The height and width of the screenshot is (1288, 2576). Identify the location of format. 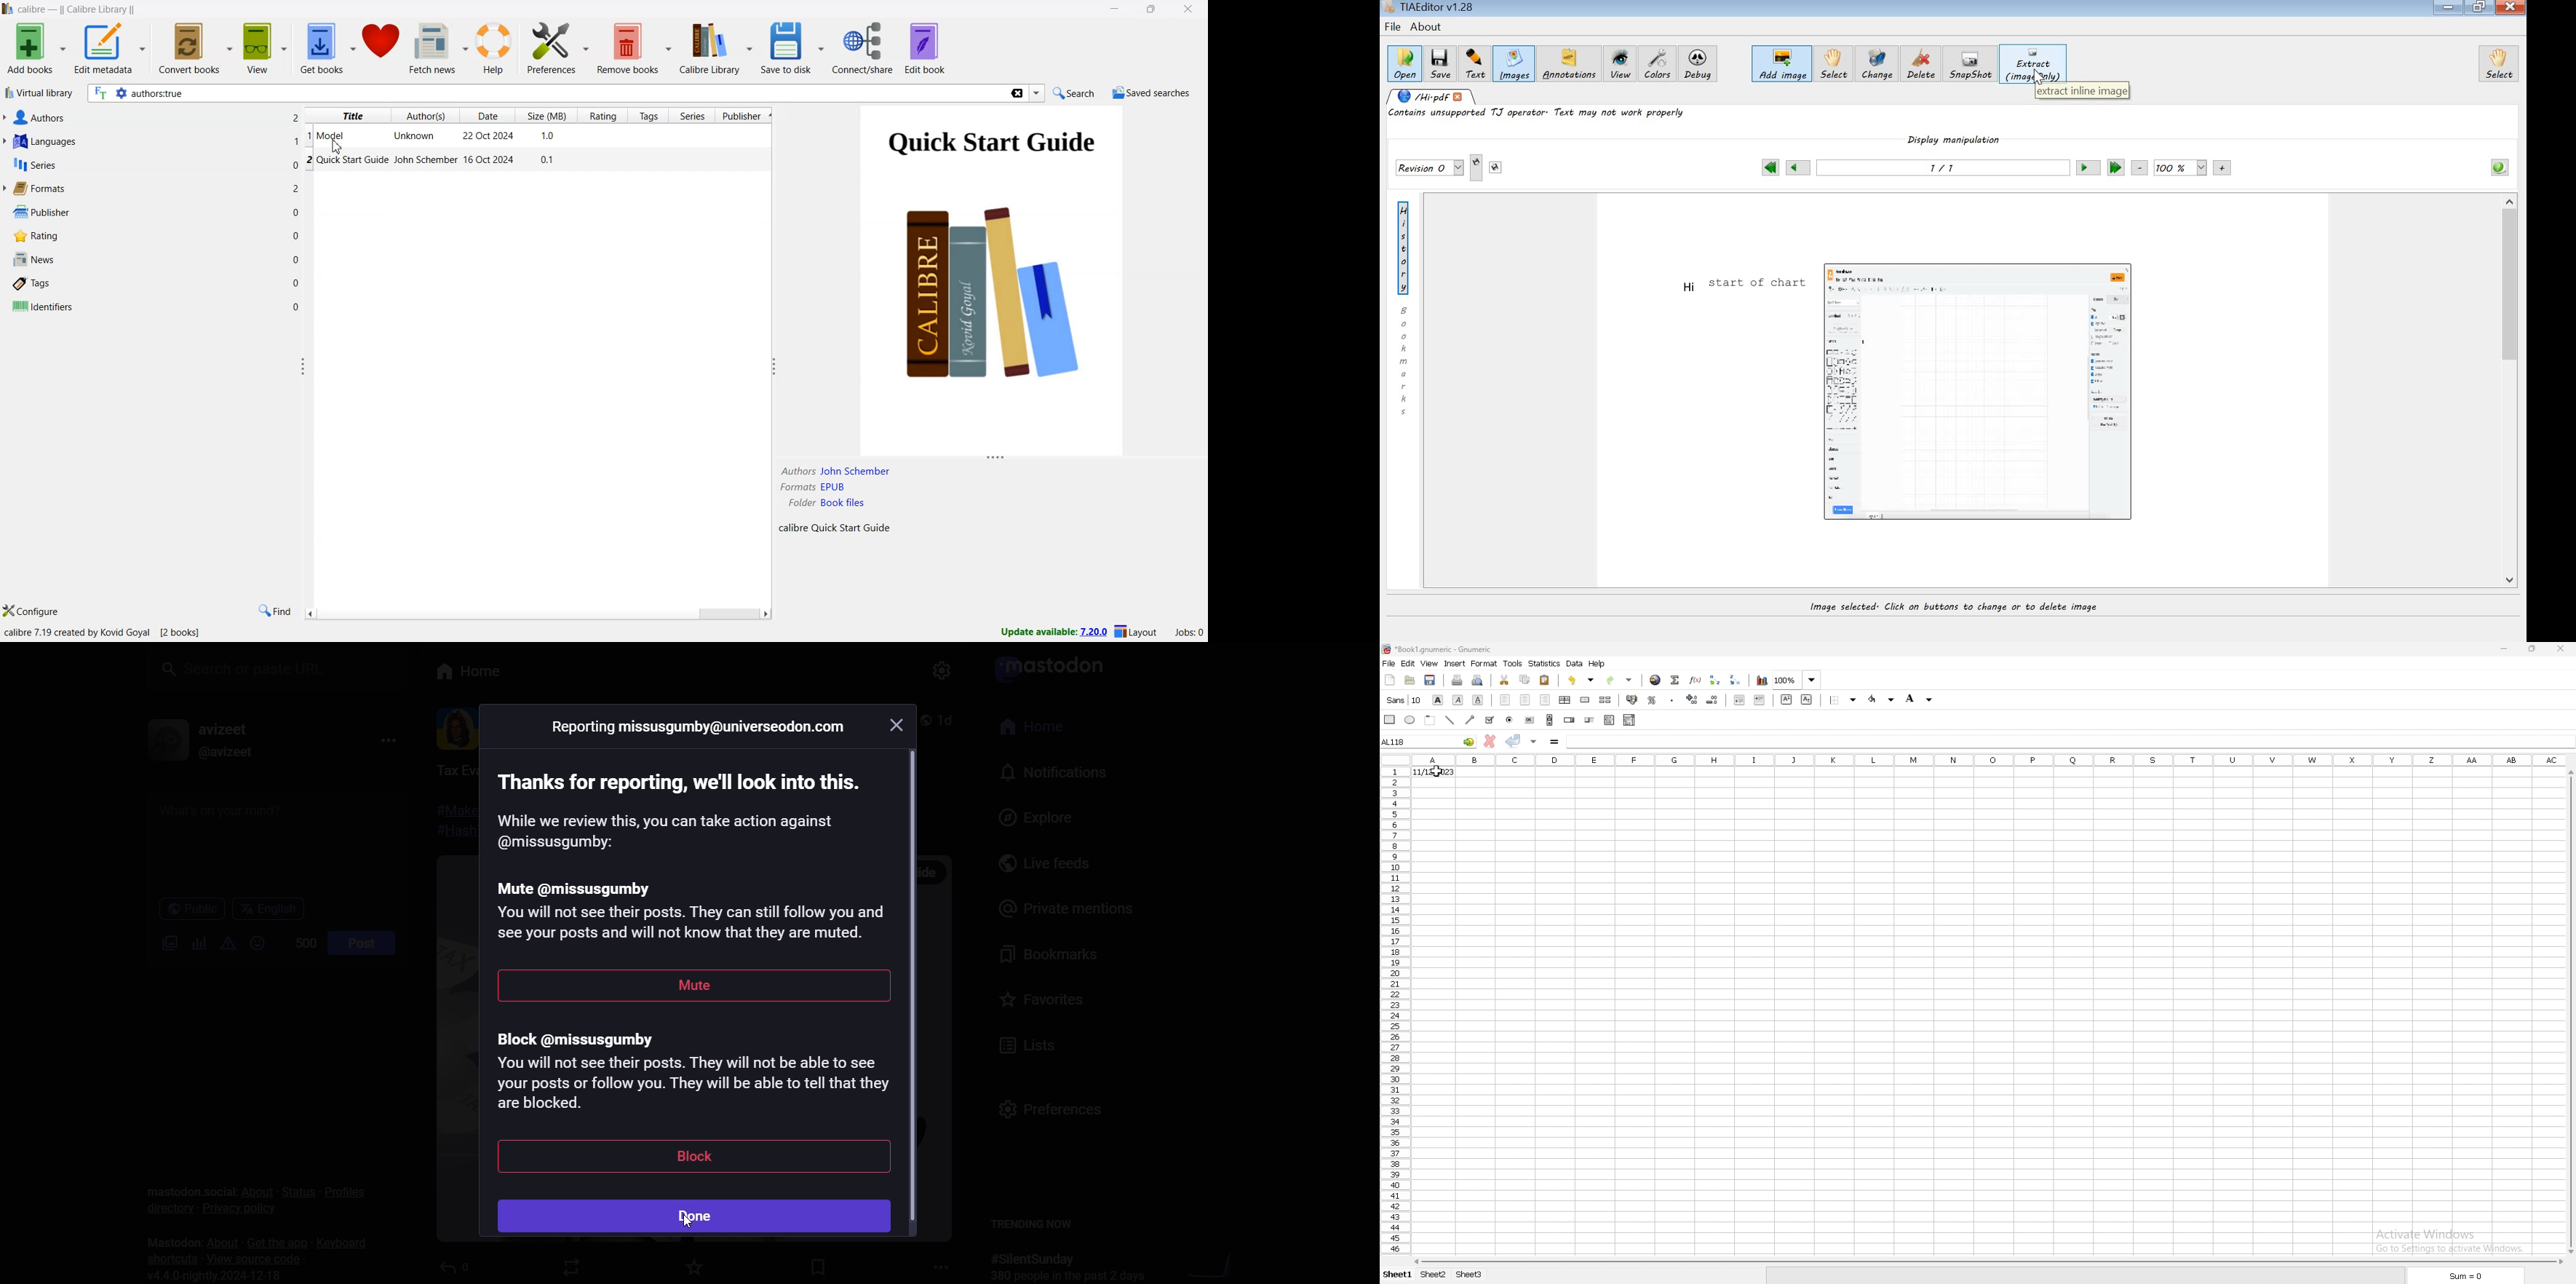
(1484, 663).